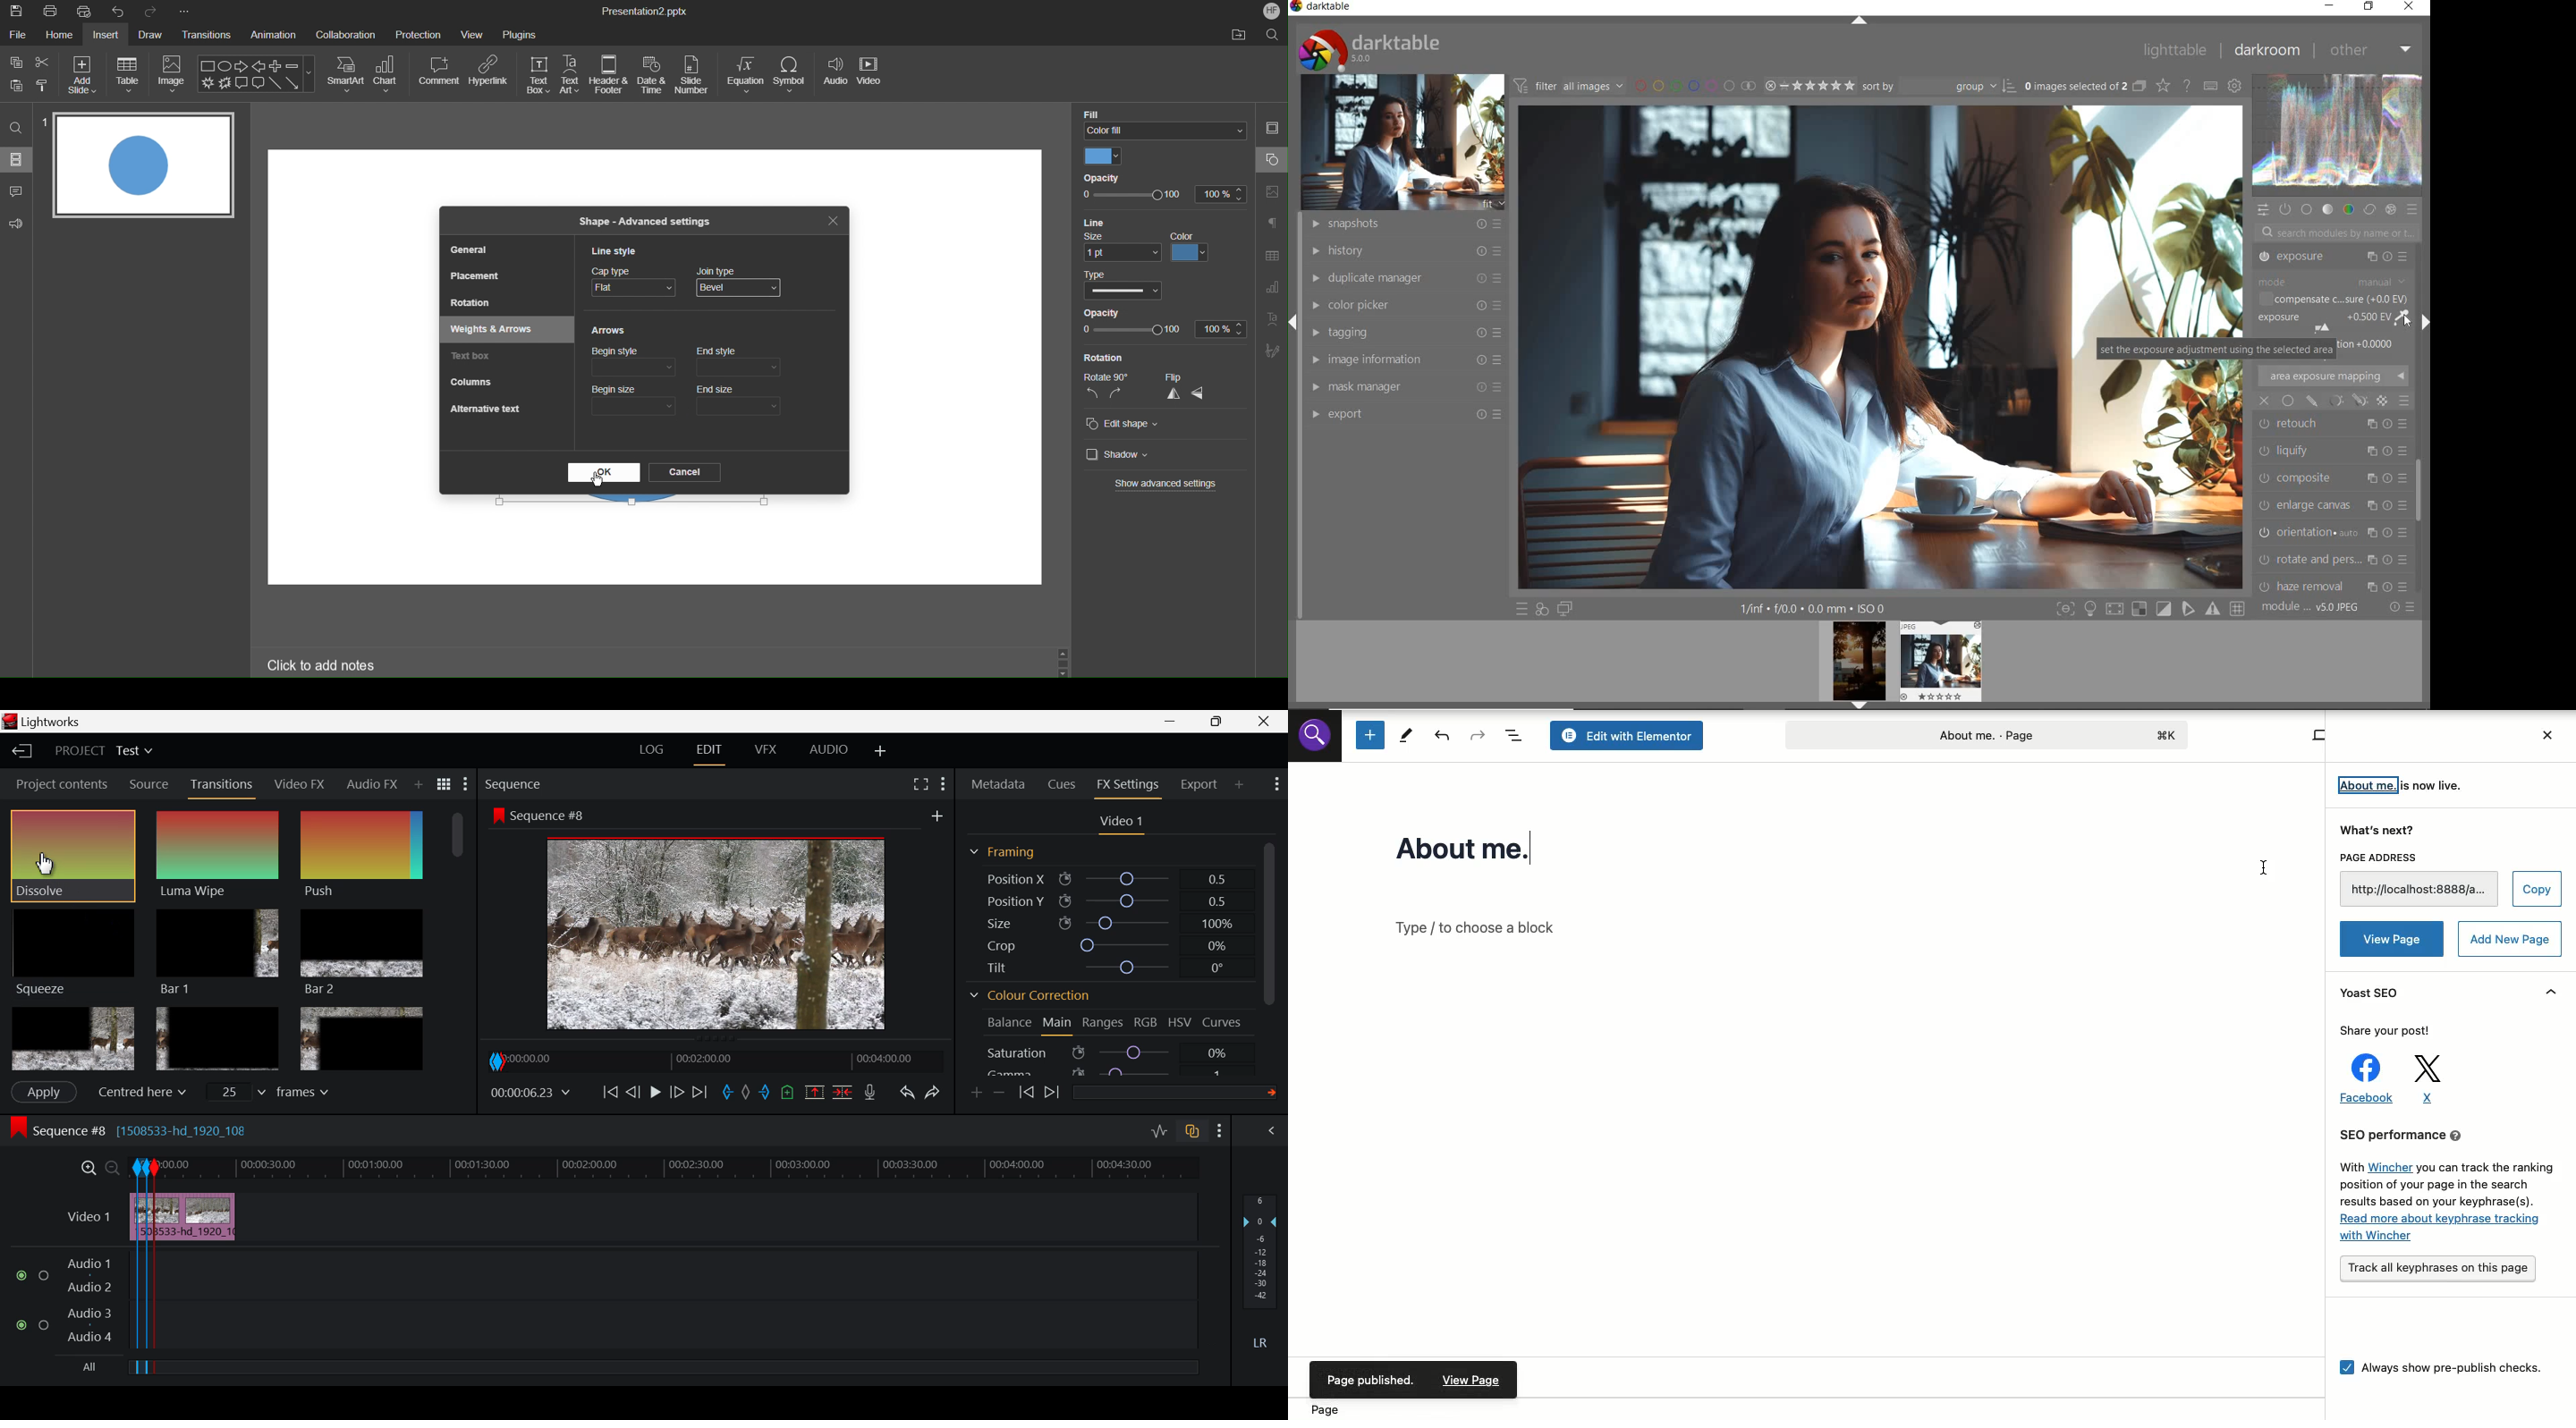  Describe the element at coordinates (1000, 1094) in the screenshot. I see `Remove keyframe` at that location.